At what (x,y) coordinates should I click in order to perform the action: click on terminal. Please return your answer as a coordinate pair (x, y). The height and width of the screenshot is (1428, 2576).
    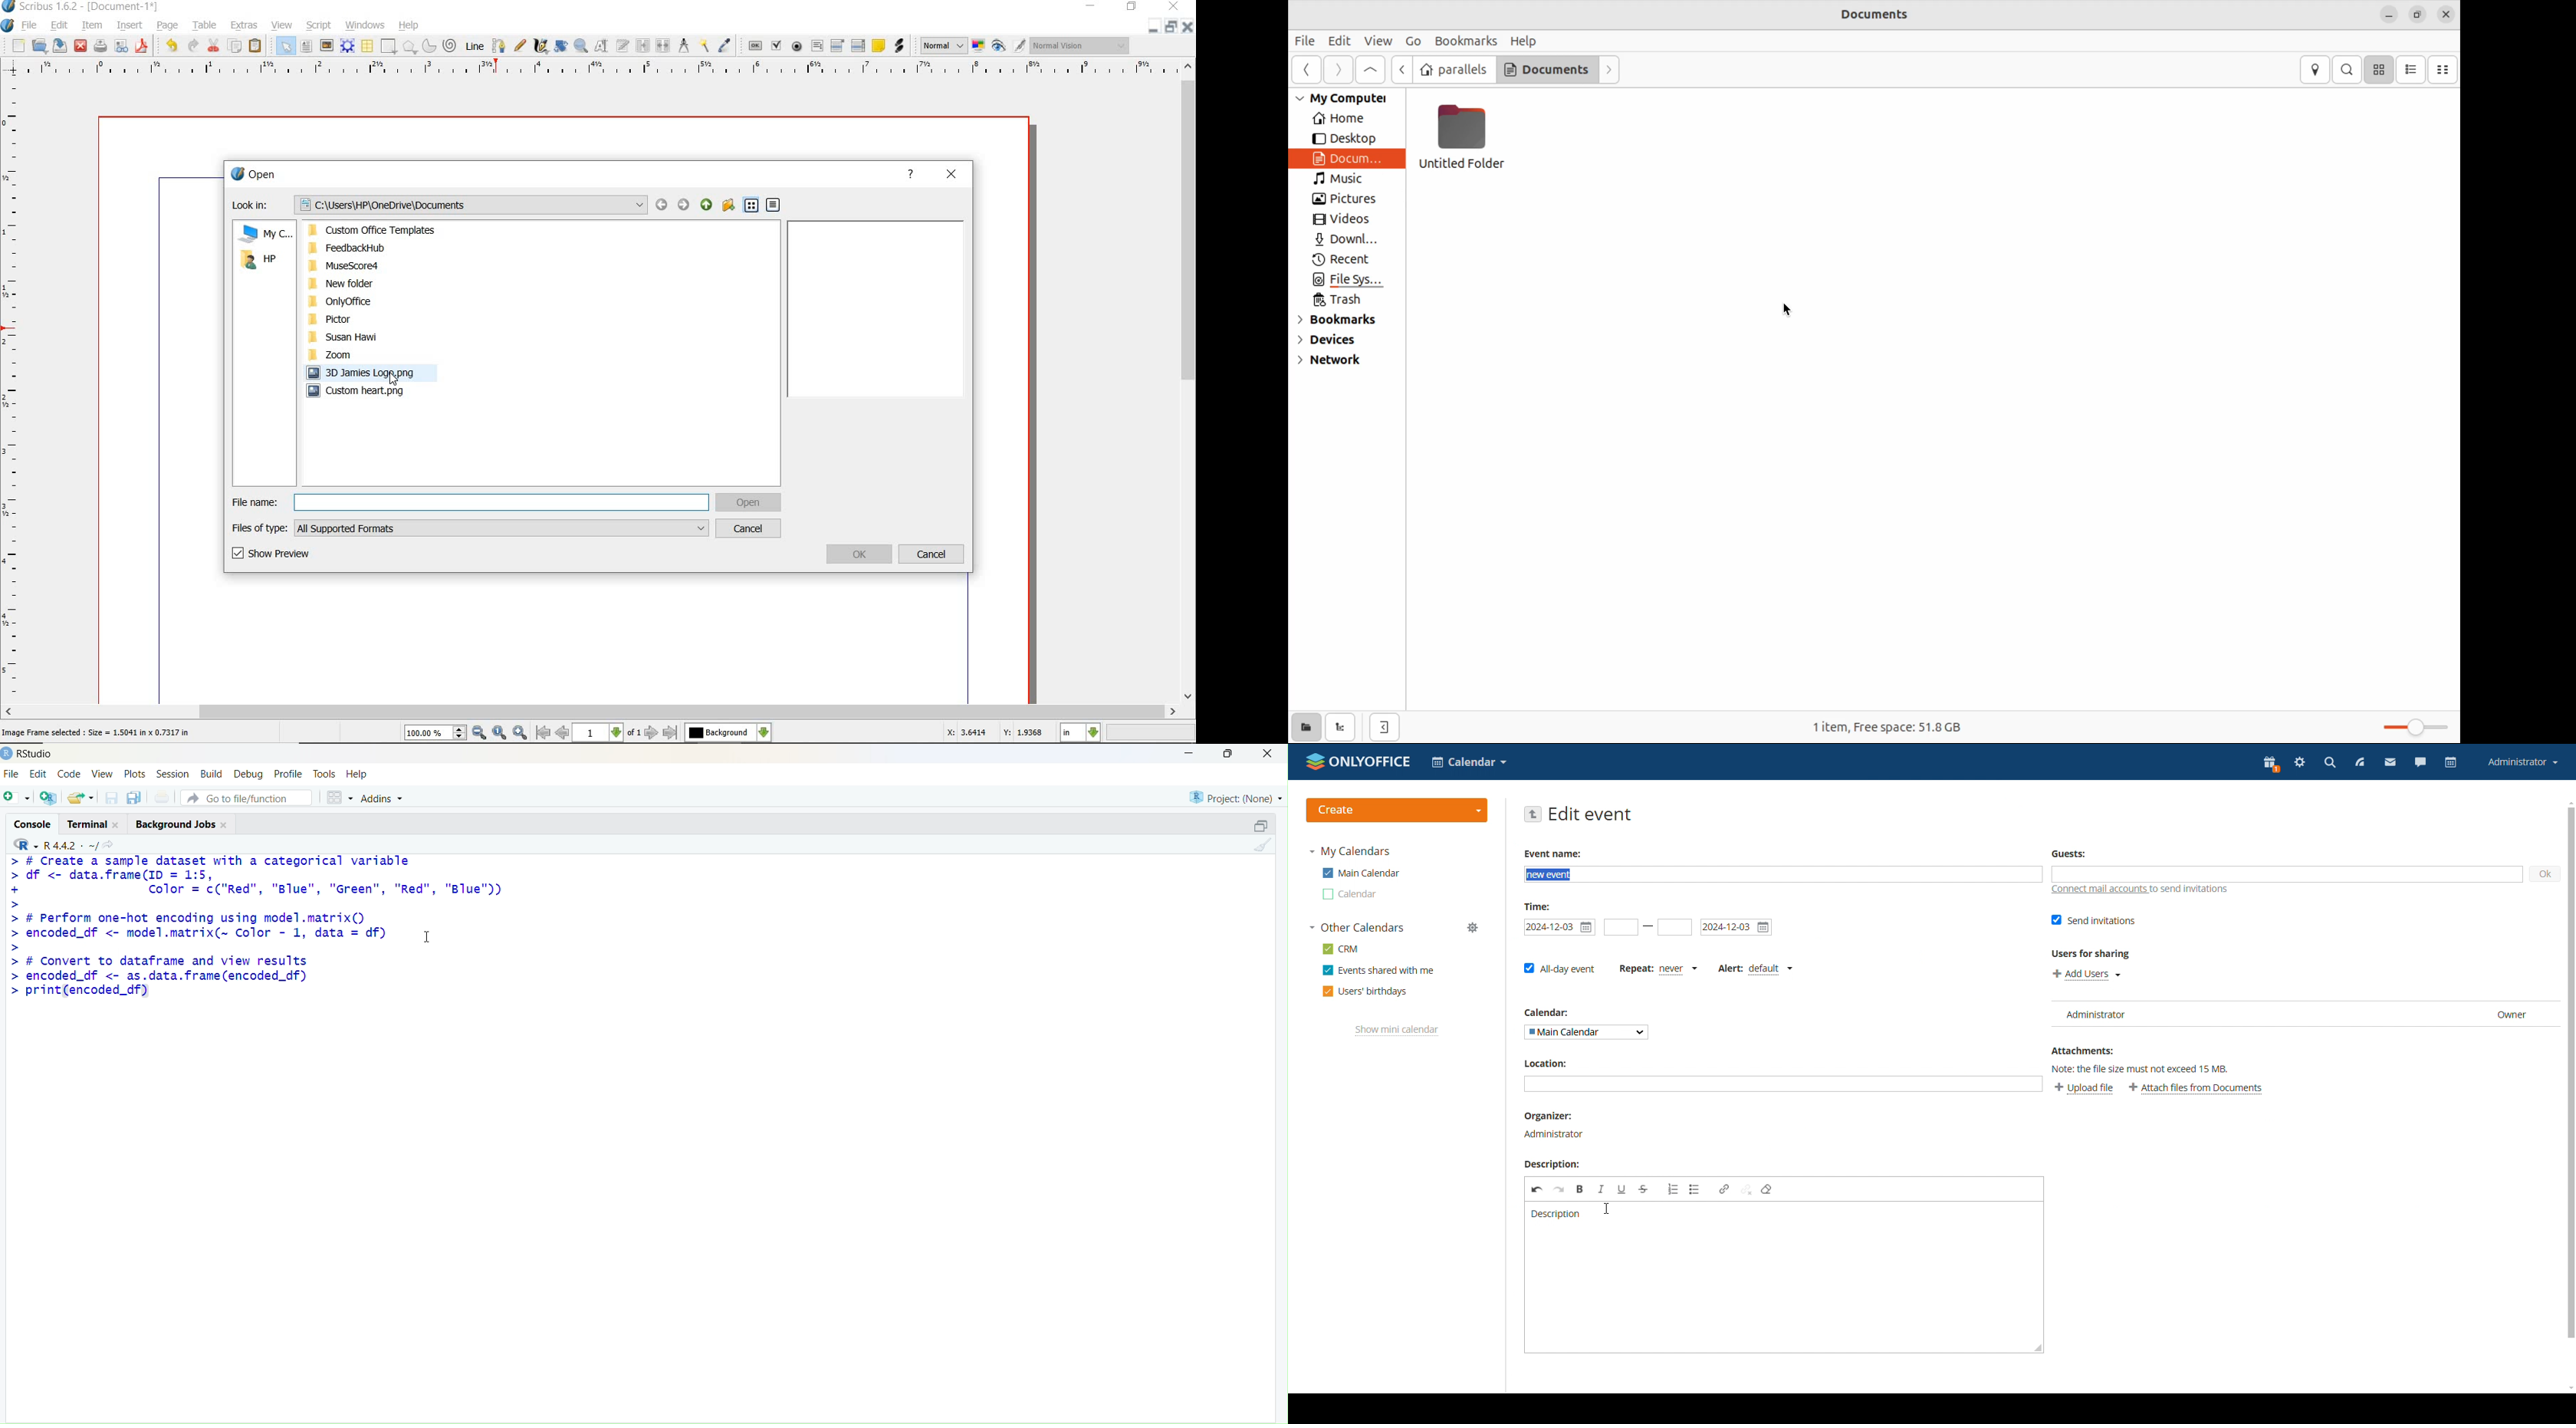
    Looking at the image, I should click on (87, 825).